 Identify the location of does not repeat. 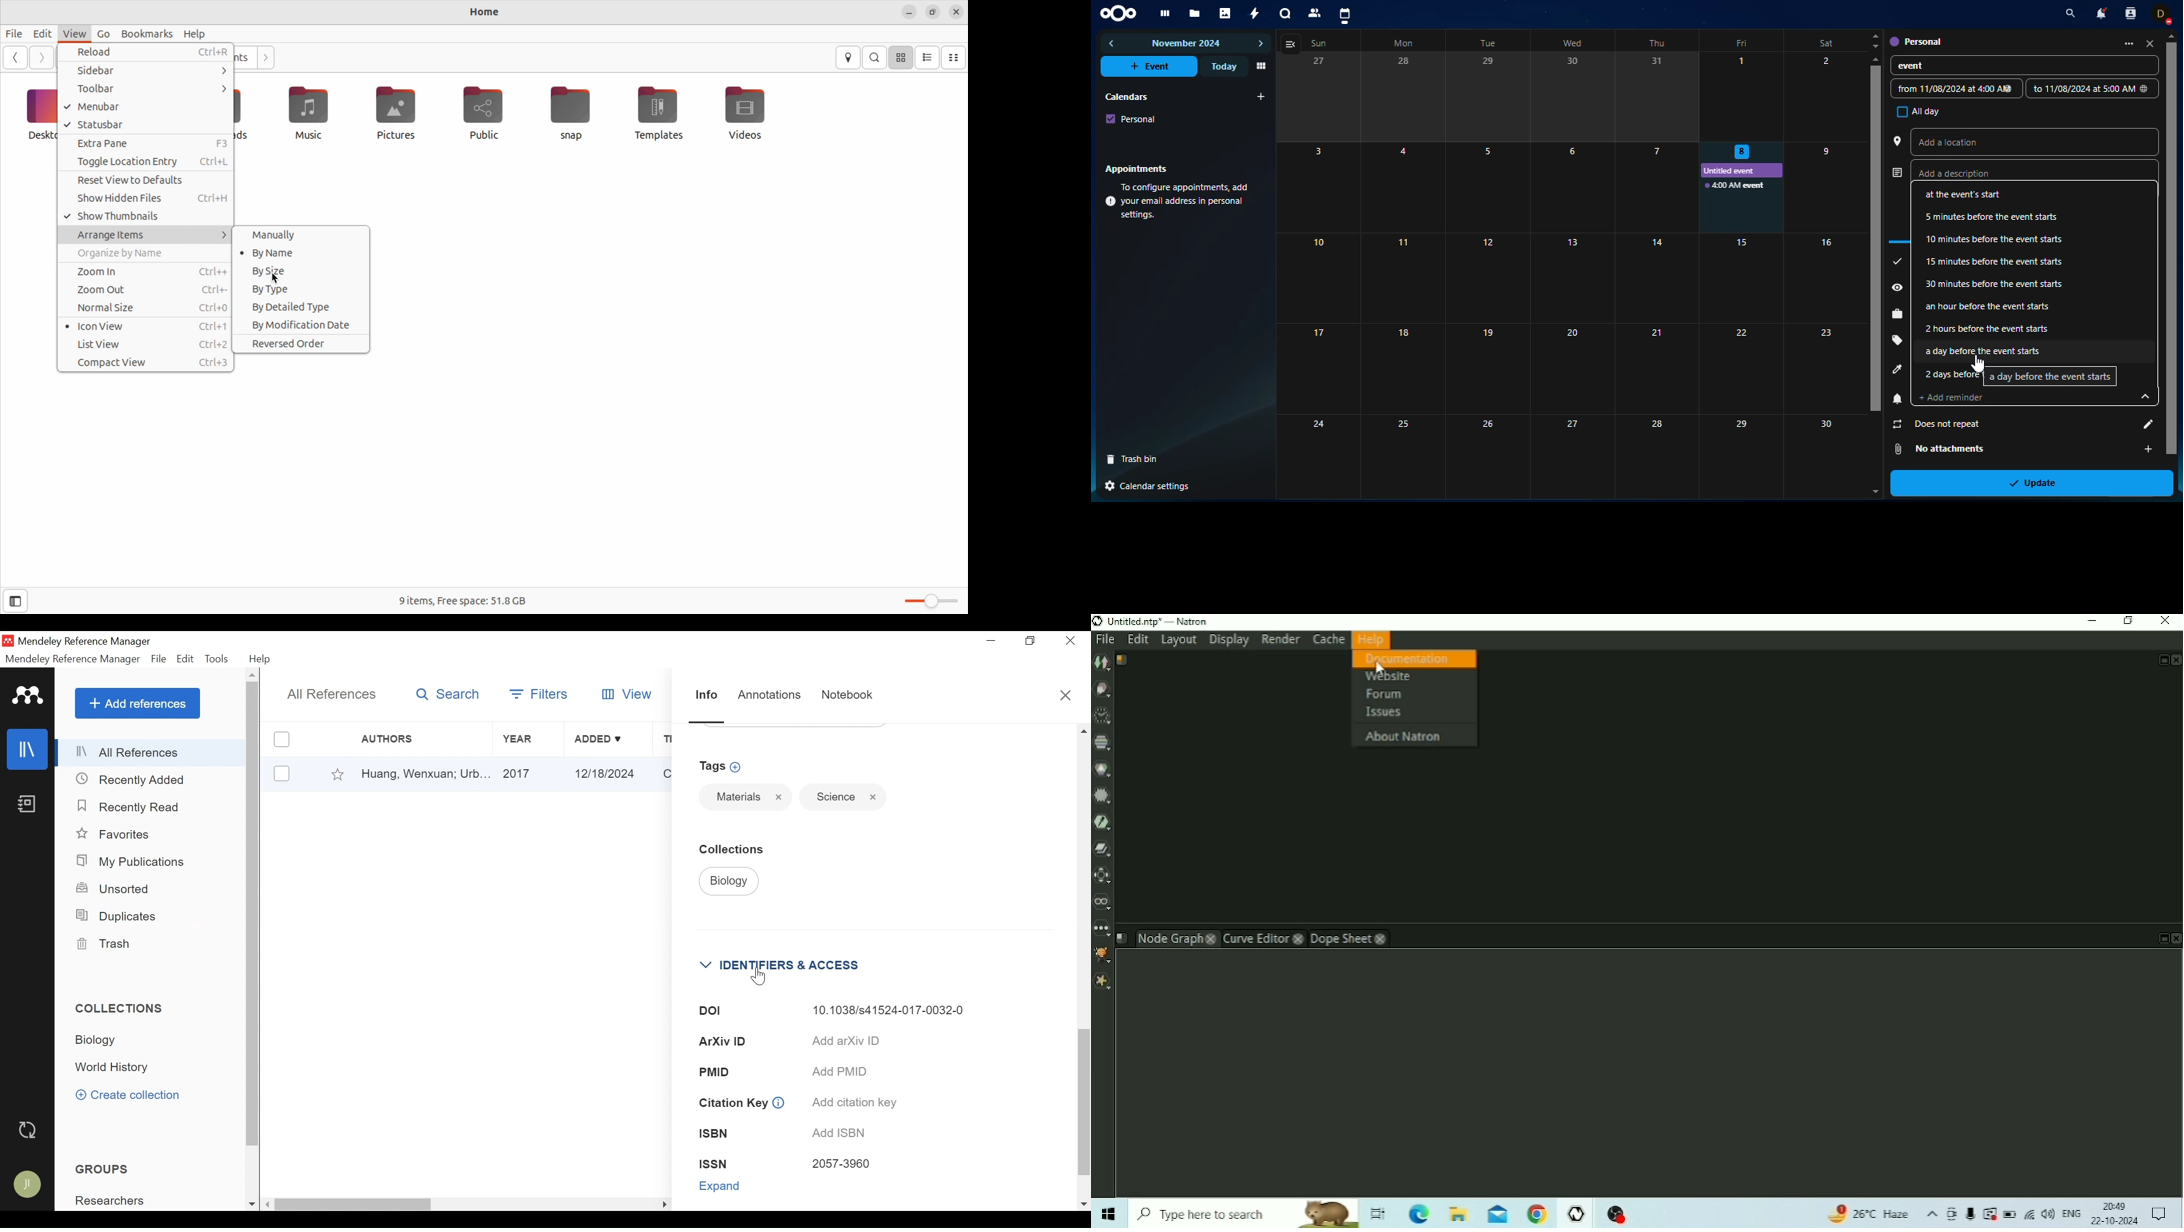
(1934, 424).